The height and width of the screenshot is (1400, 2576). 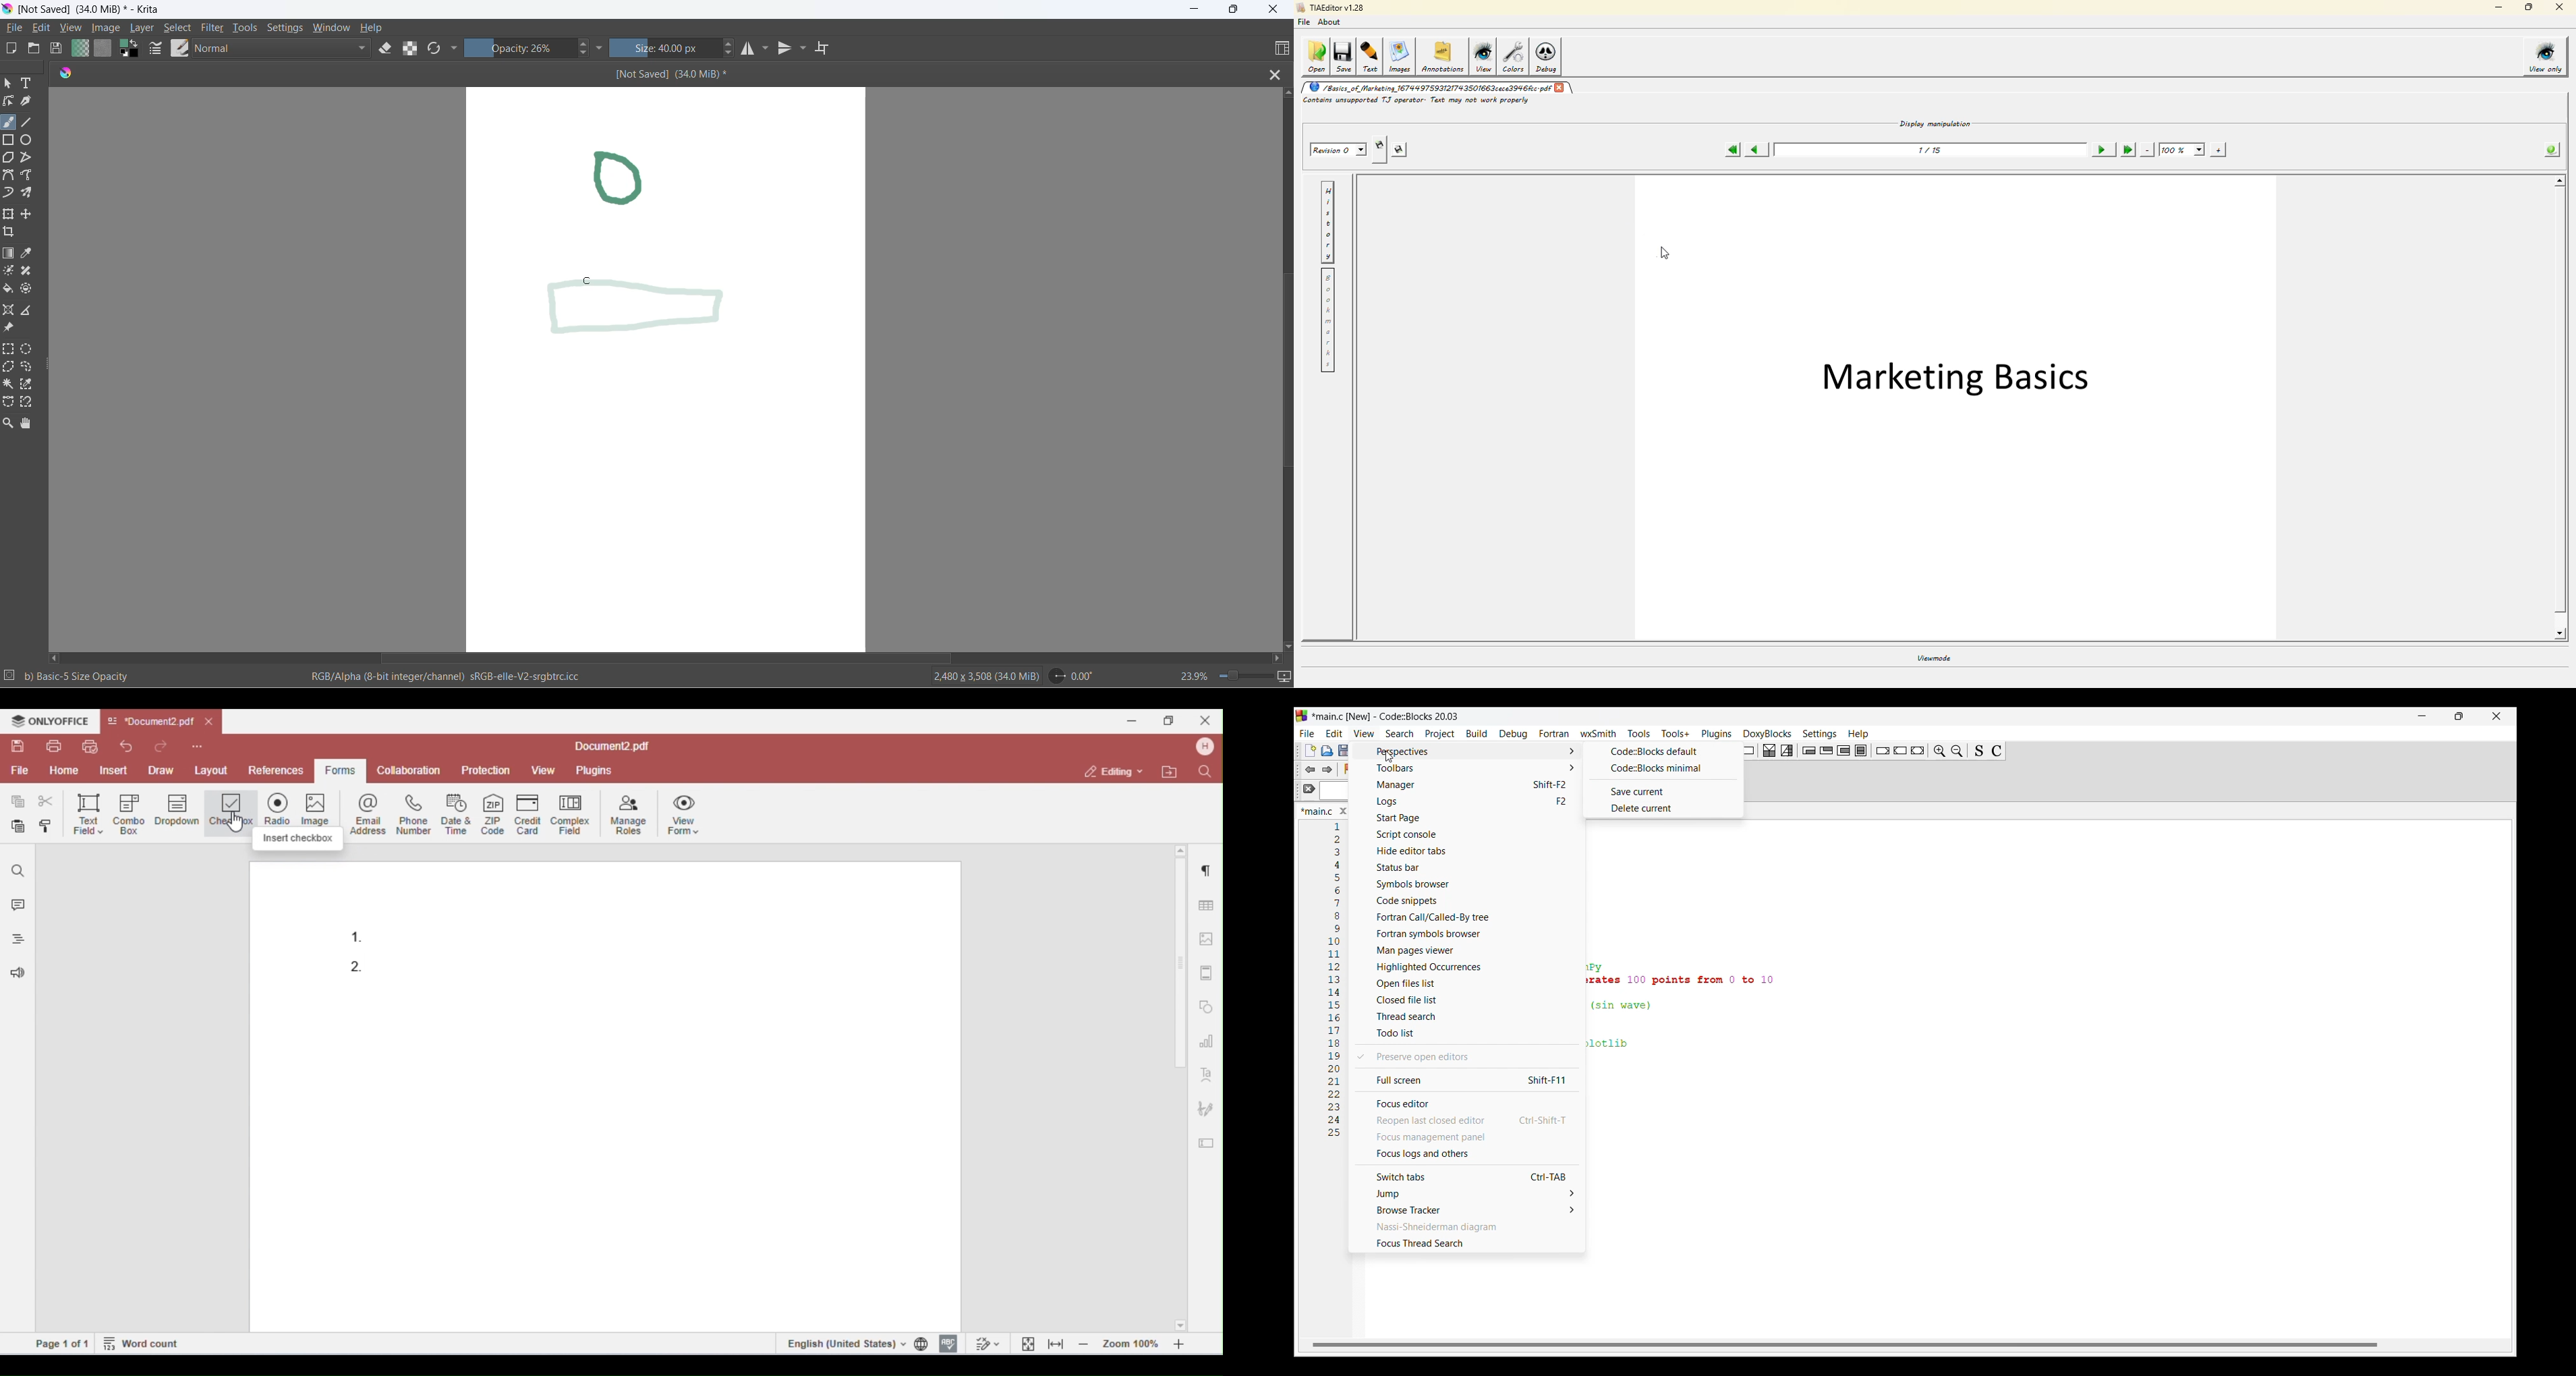 I want to click on set eraser tool, so click(x=386, y=49).